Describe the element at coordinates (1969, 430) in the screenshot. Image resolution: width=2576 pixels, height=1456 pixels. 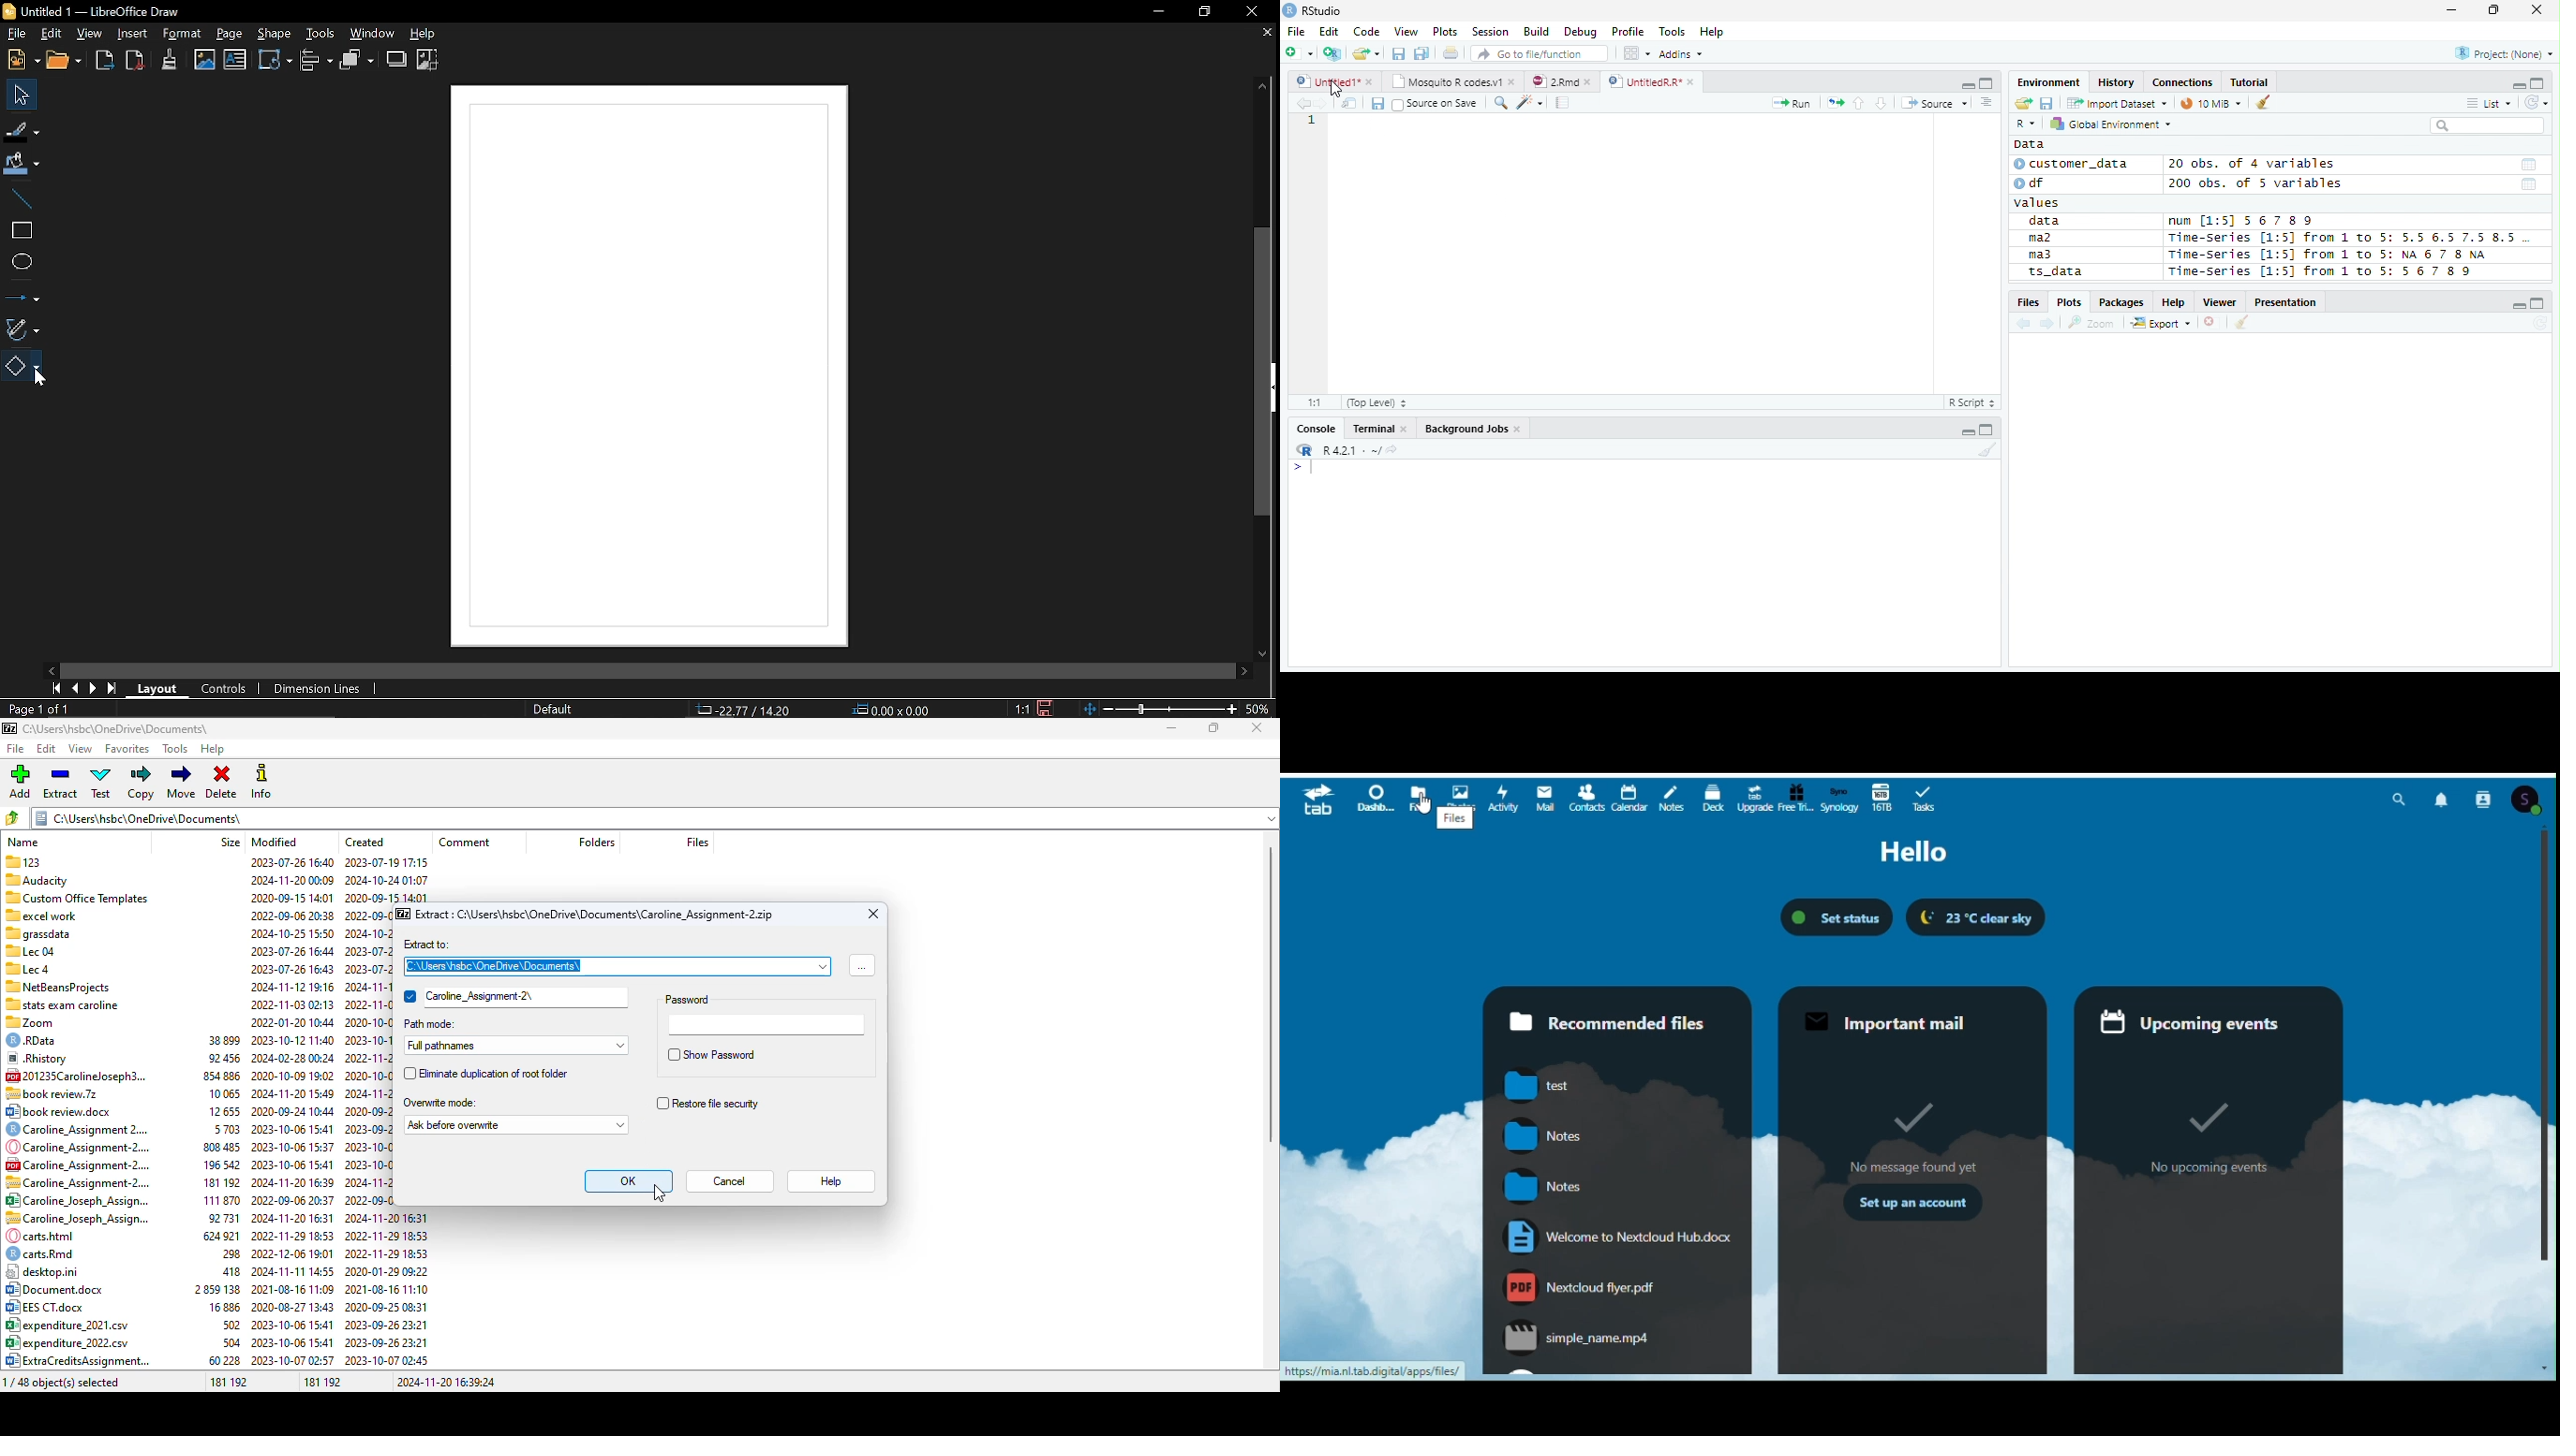
I see `Minimize` at that location.